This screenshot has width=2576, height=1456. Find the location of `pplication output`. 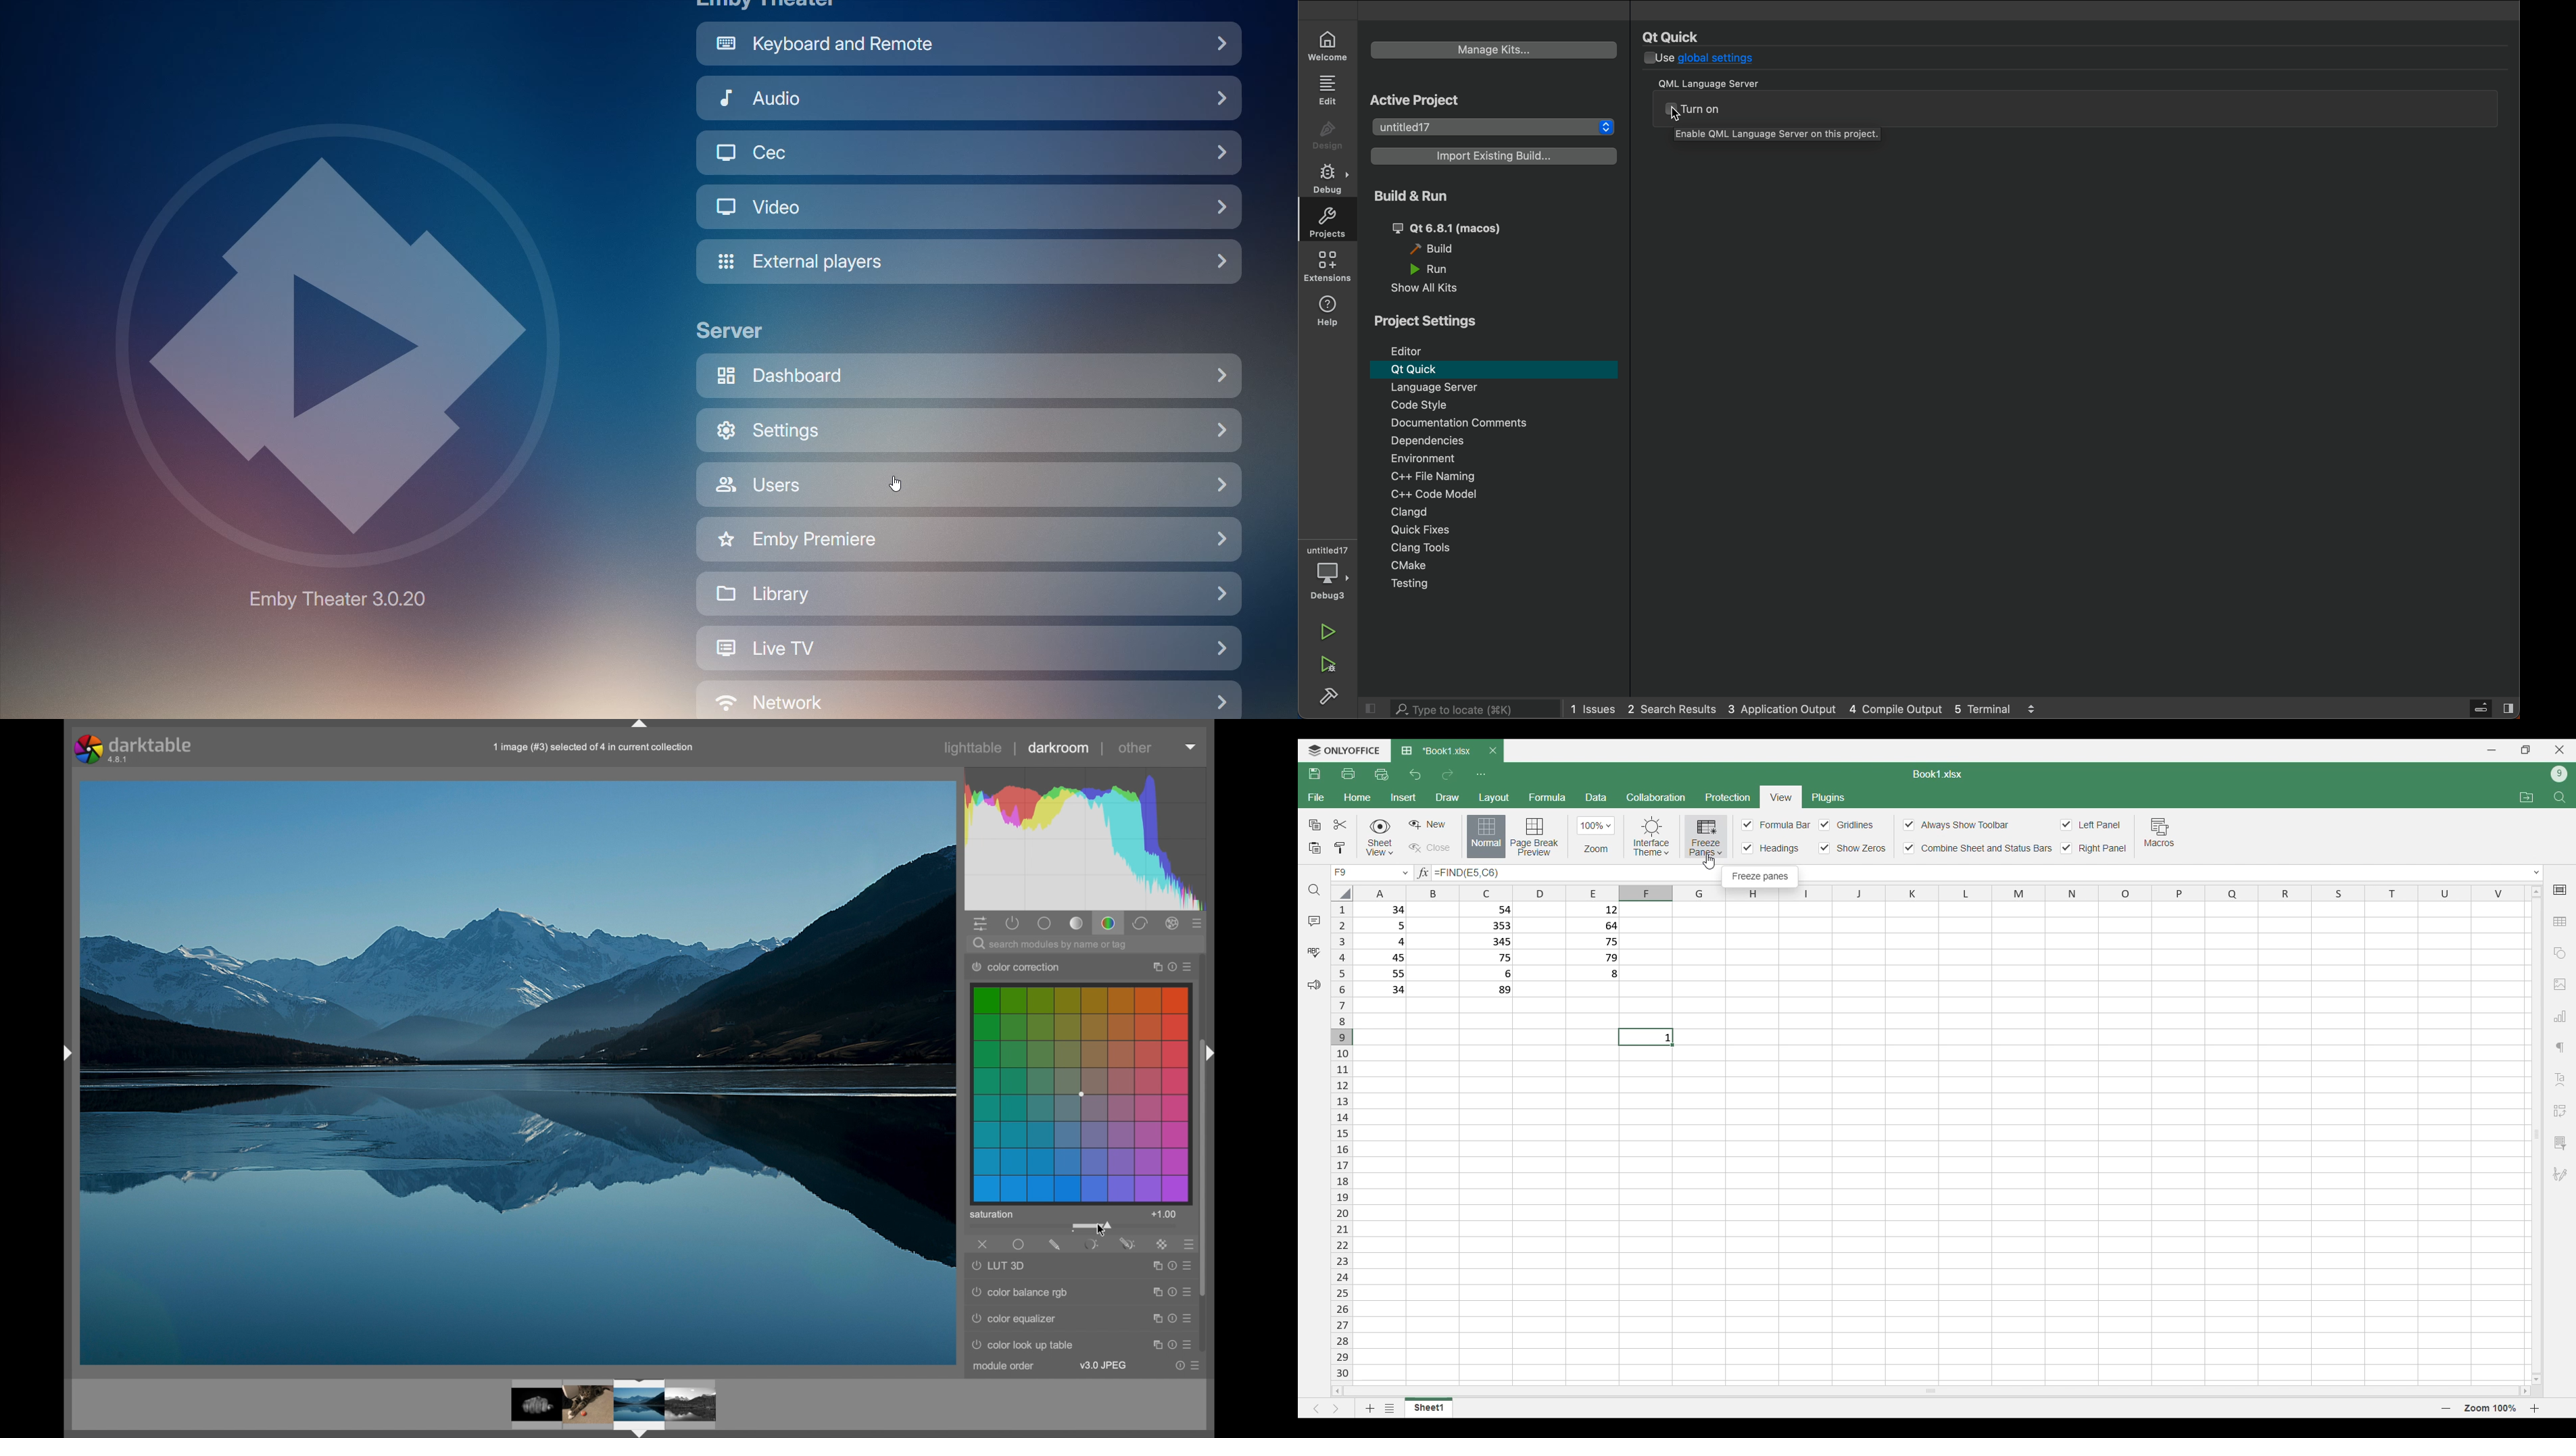

pplication output is located at coordinates (1781, 708).